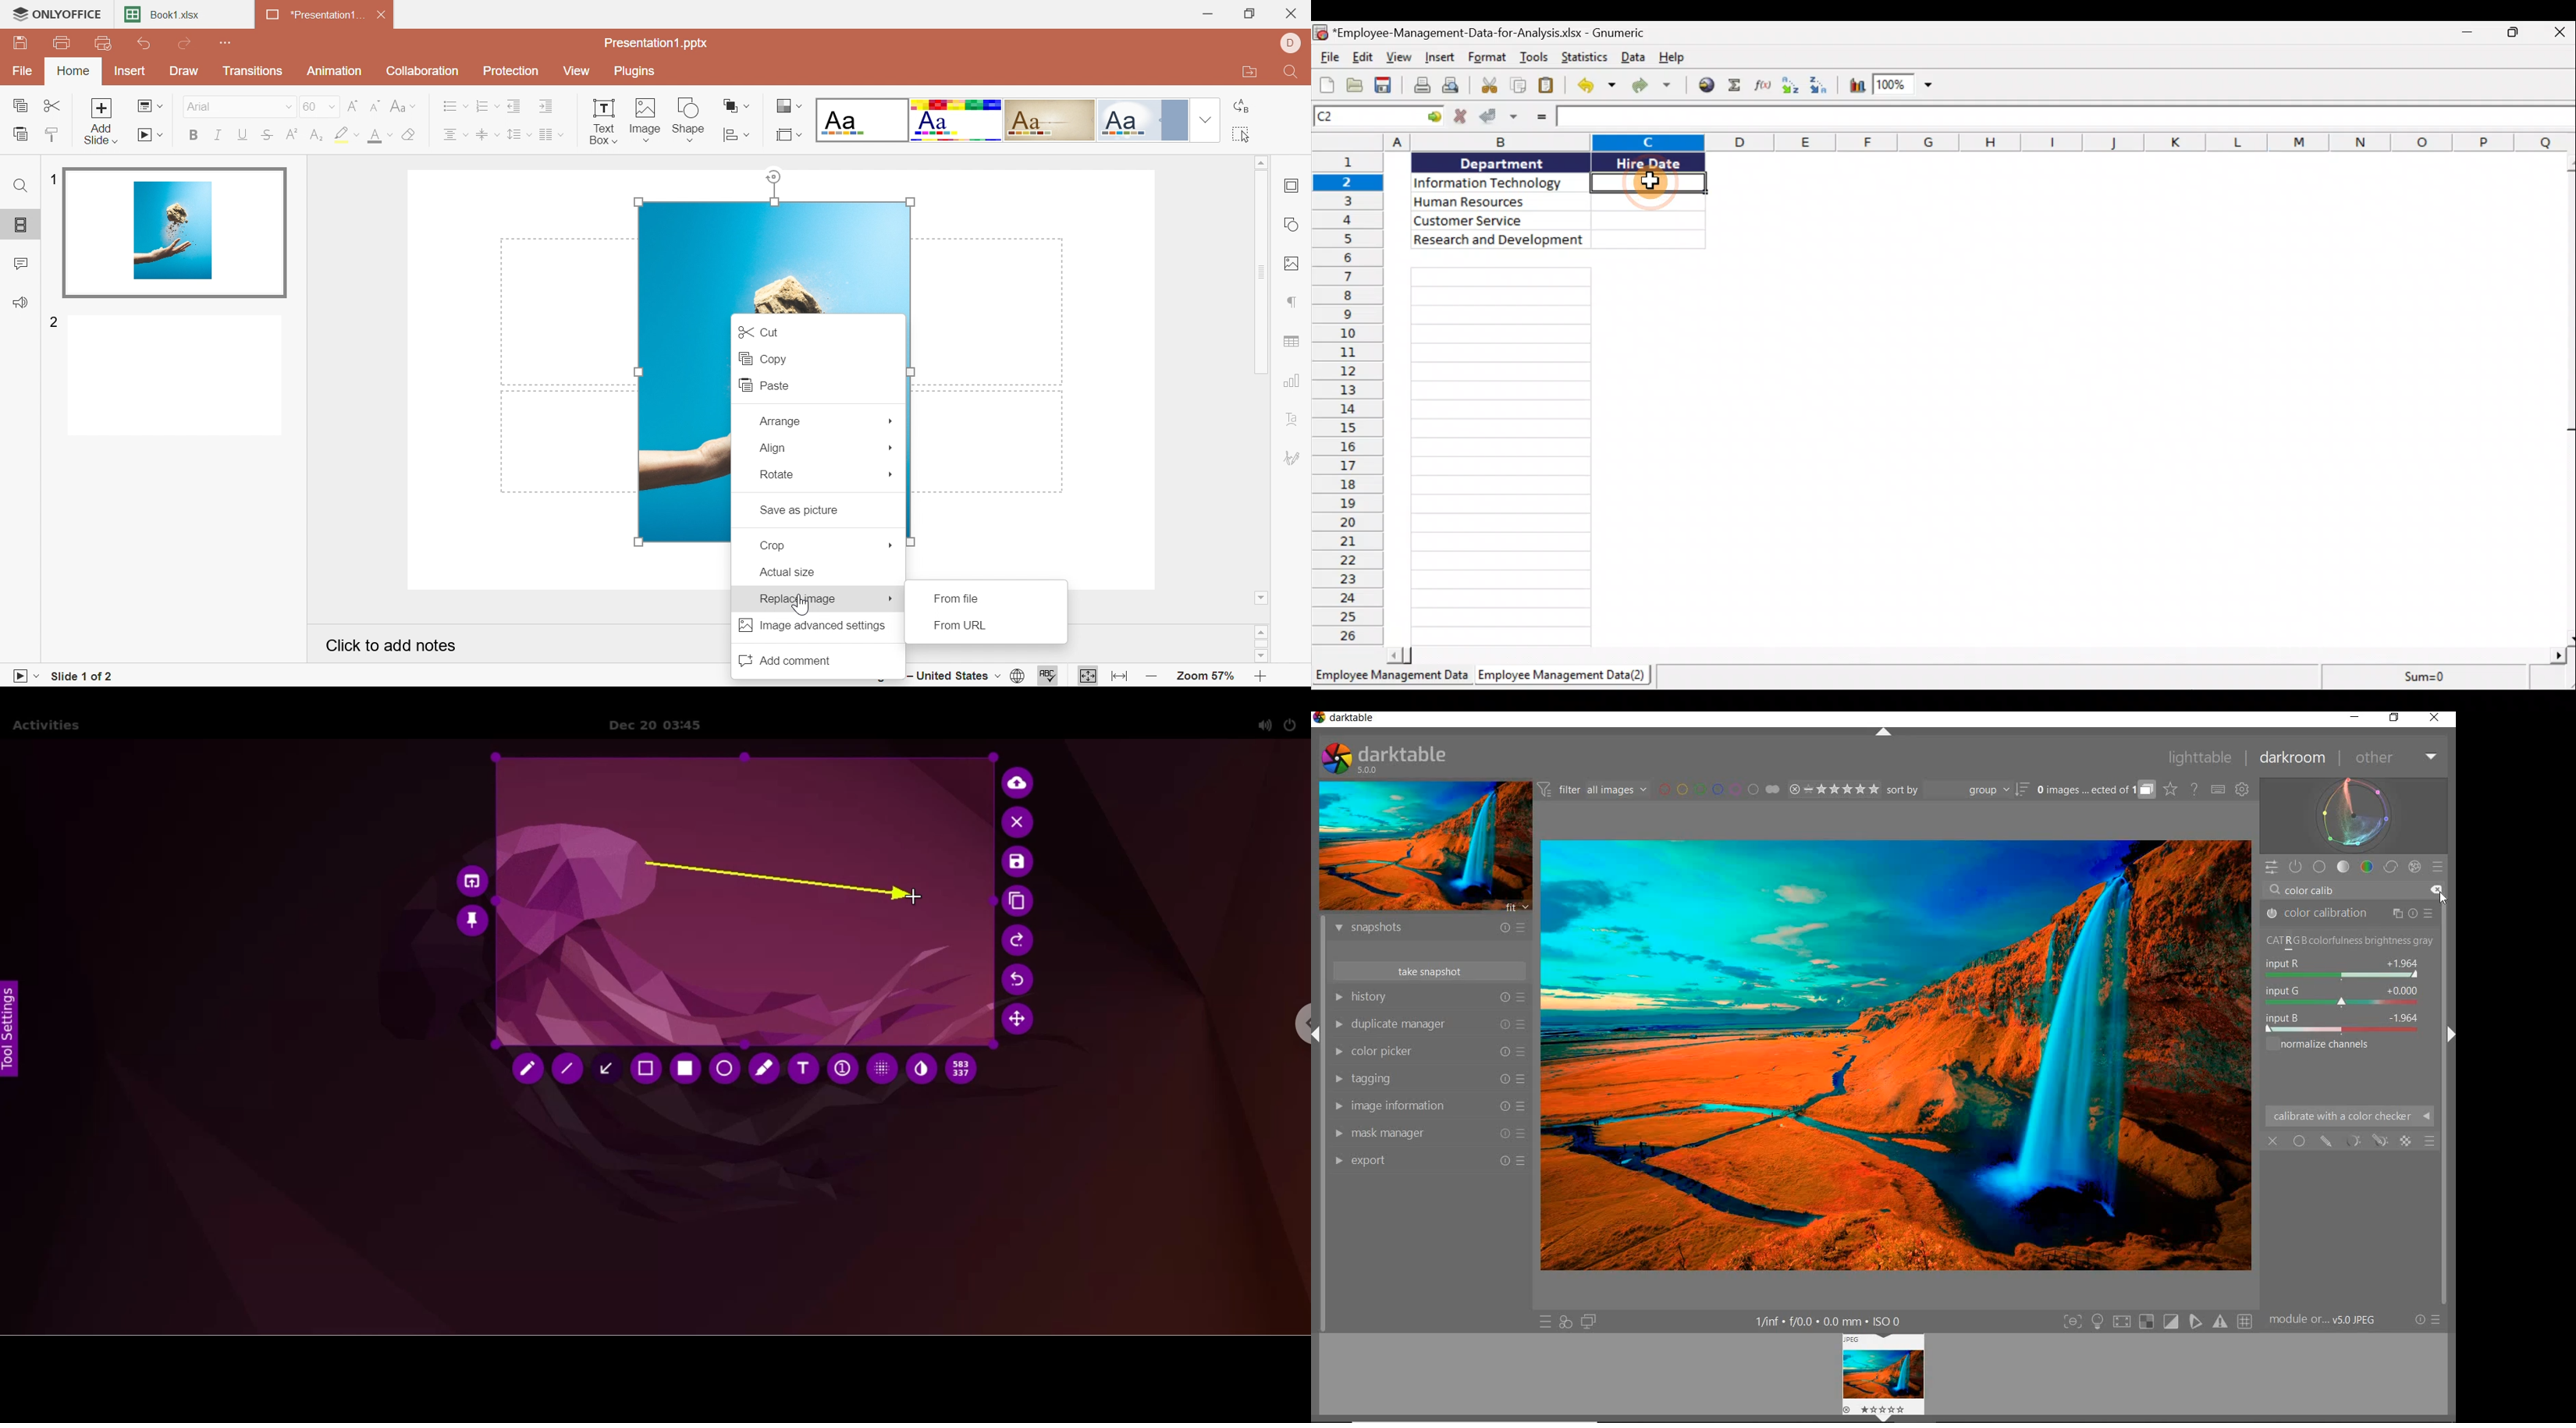  What do you see at coordinates (54, 324) in the screenshot?
I see `2` at bounding box center [54, 324].